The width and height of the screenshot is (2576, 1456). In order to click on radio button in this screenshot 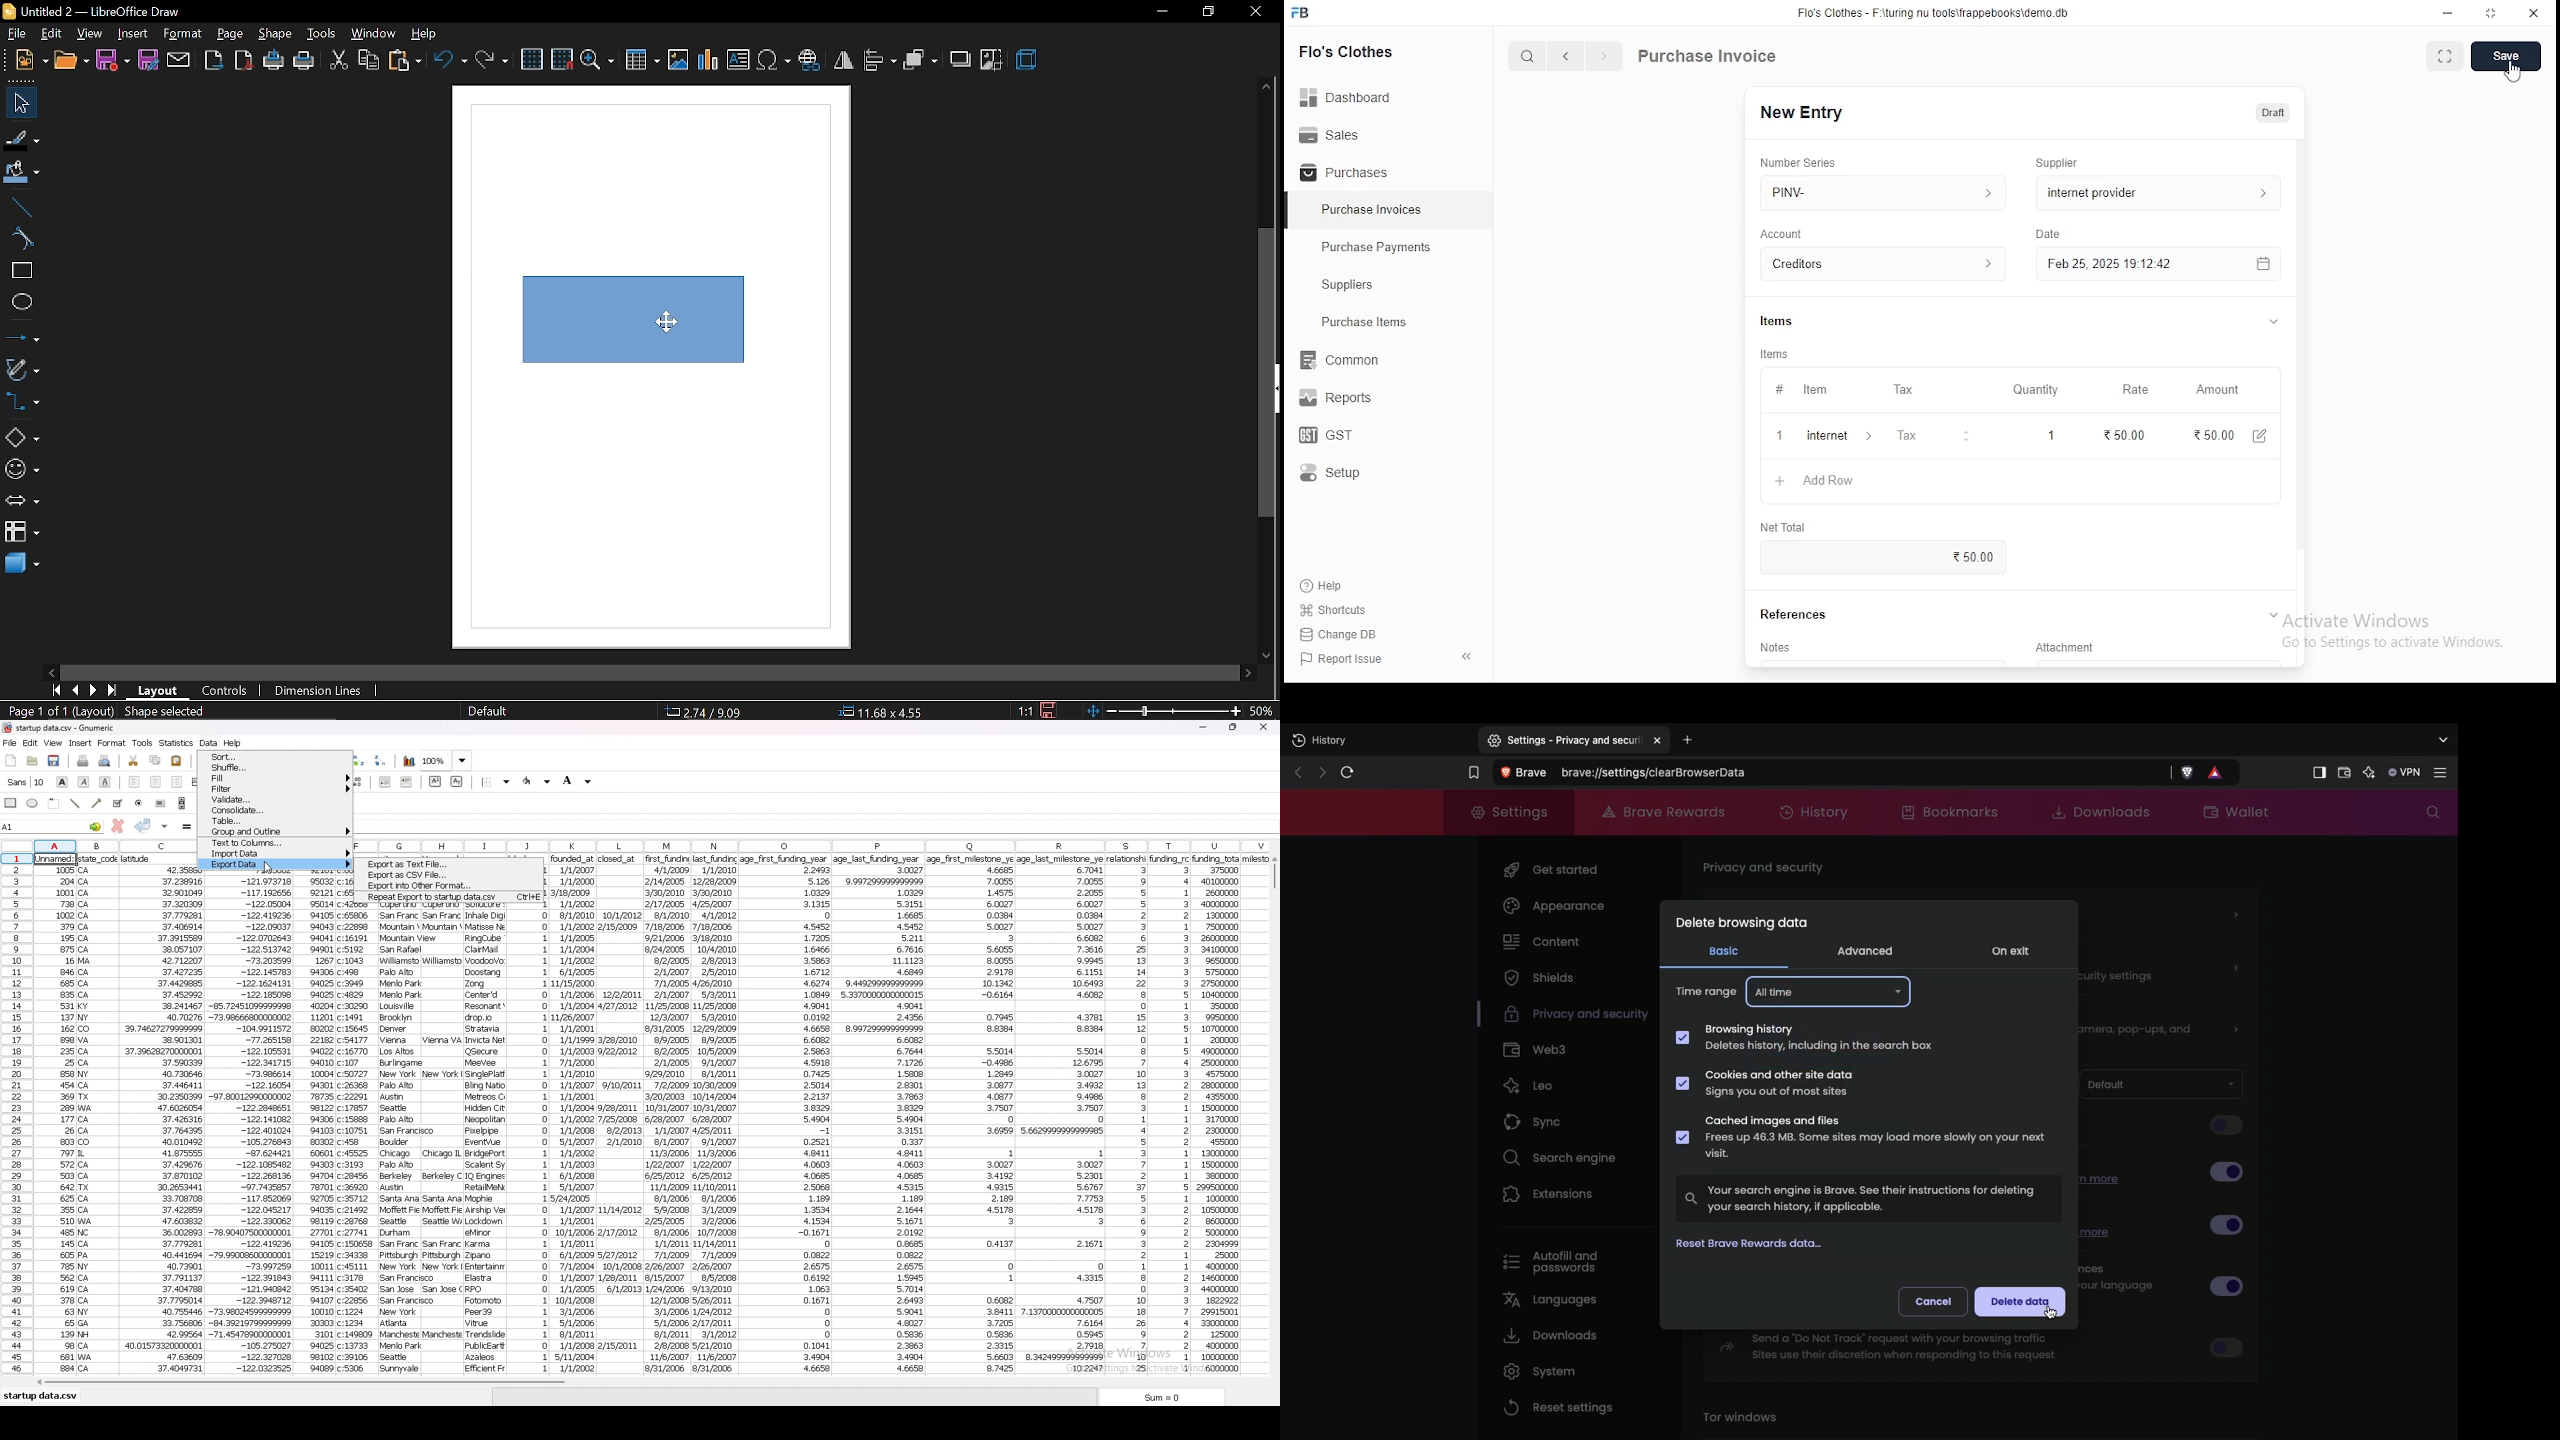, I will do `click(140, 803)`.